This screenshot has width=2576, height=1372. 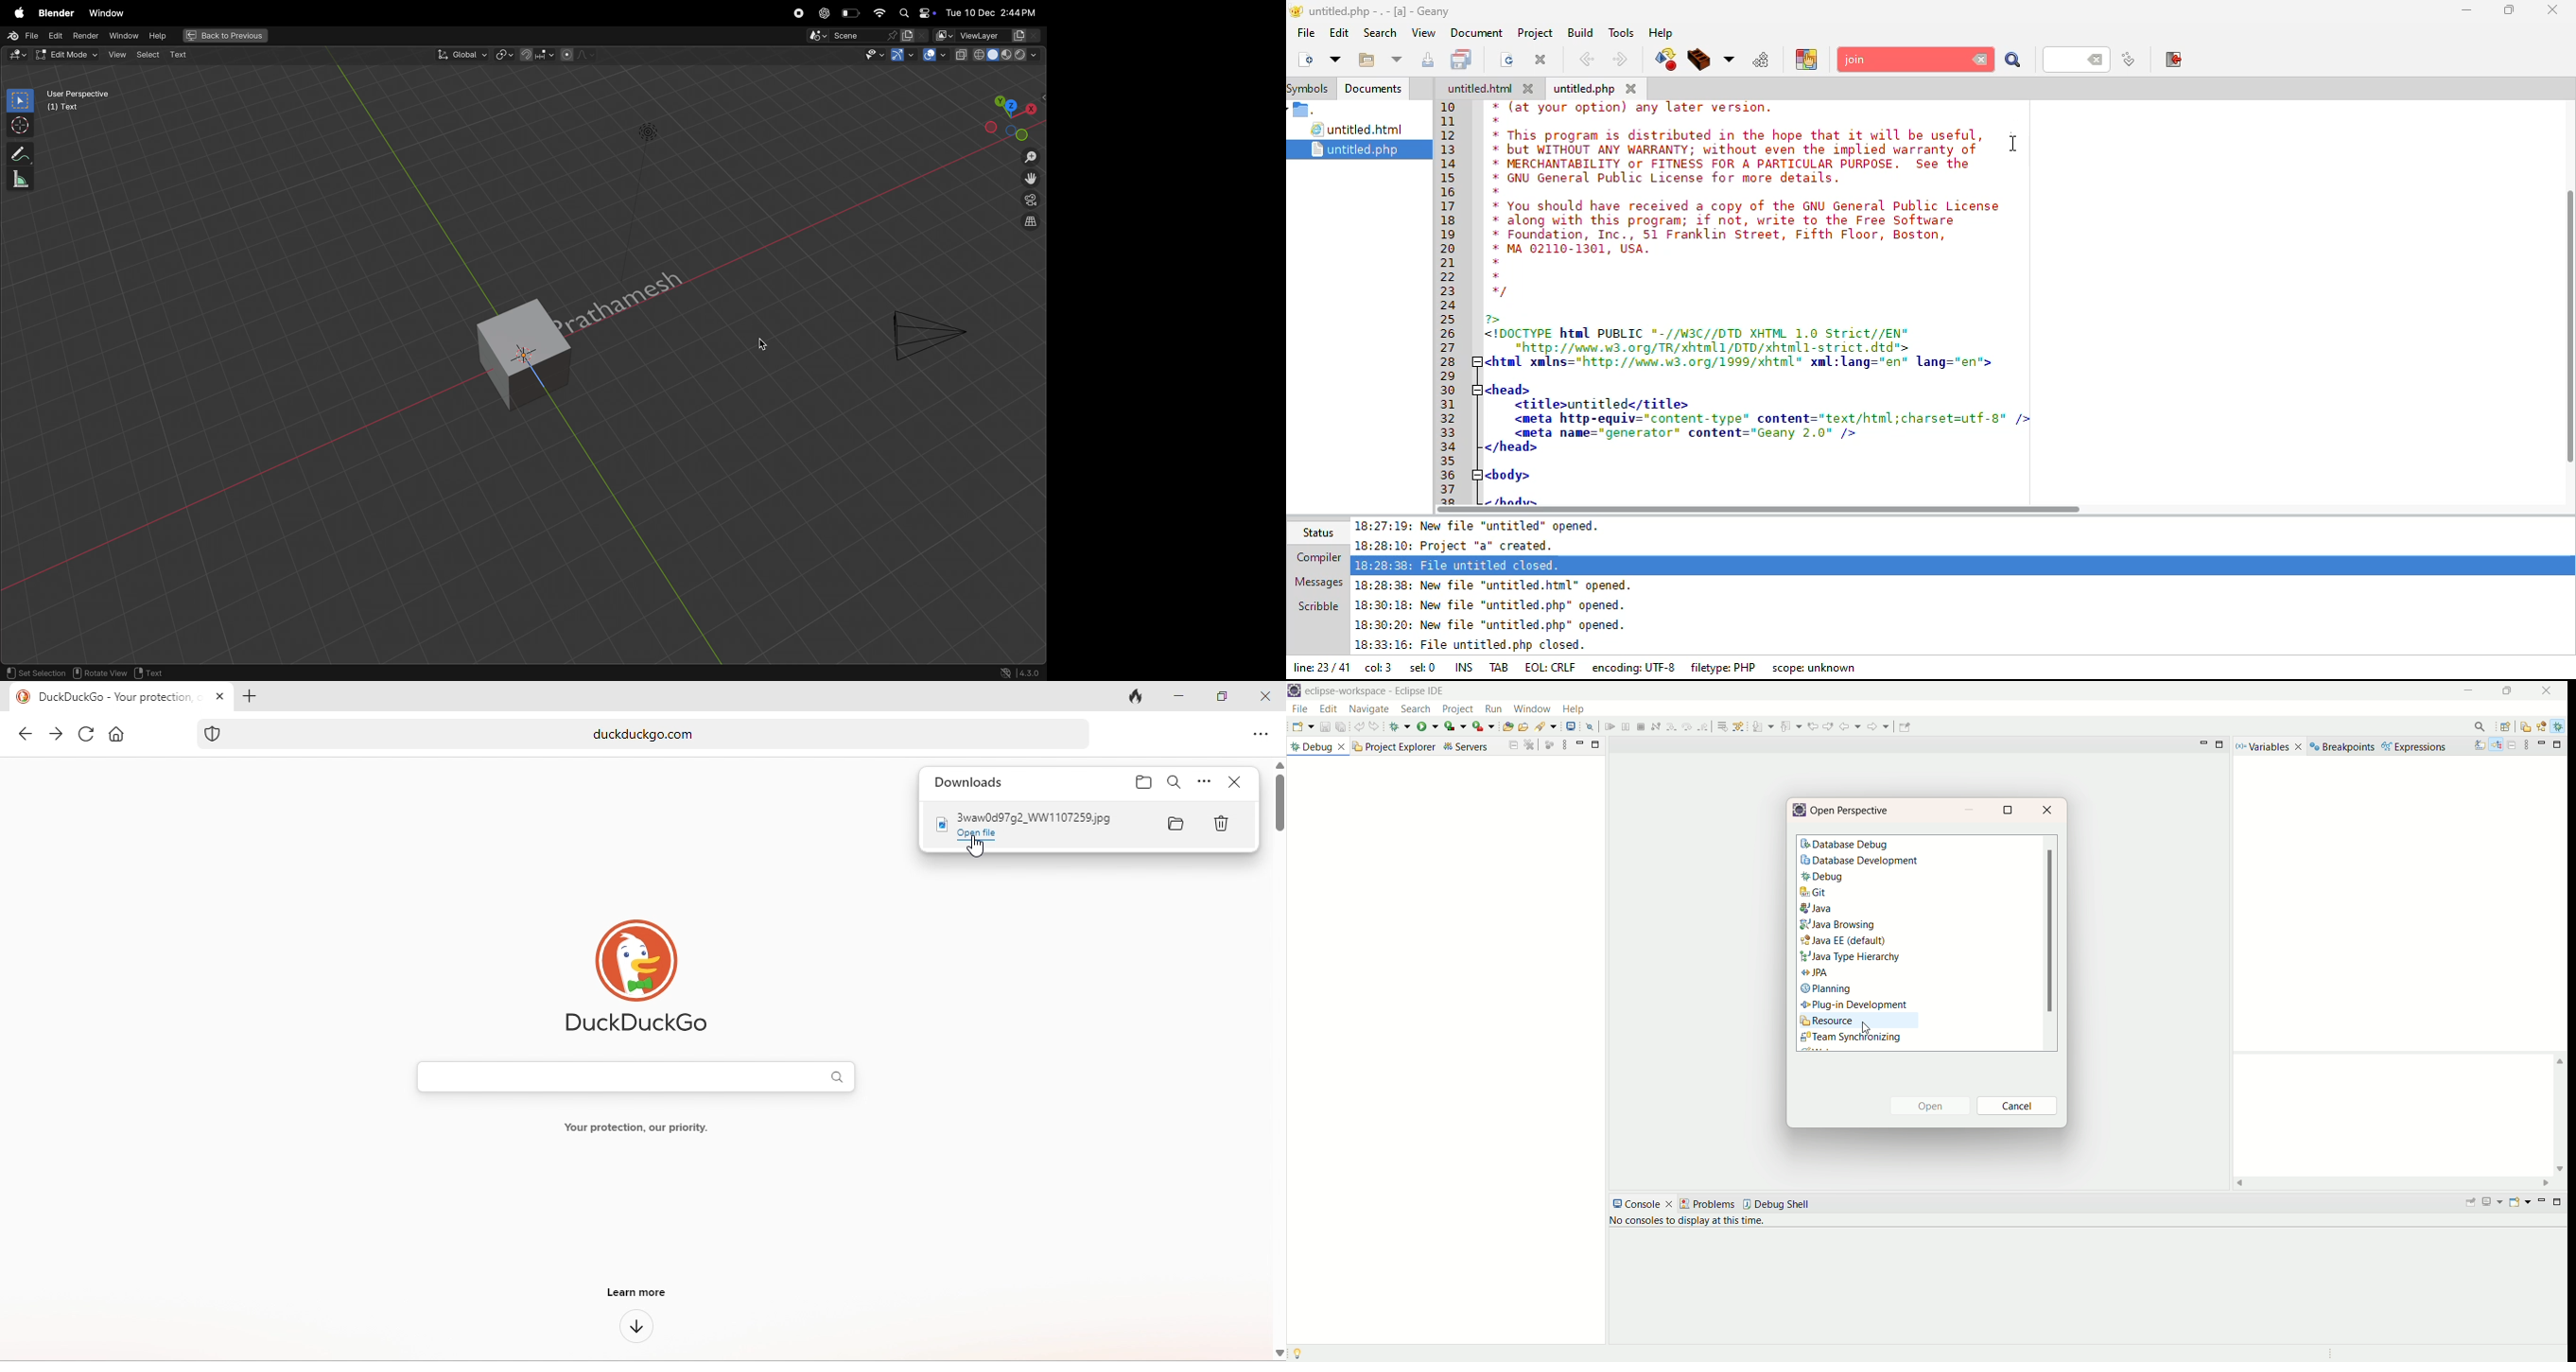 I want to click on Java EE, so click(x=1845, y=940).